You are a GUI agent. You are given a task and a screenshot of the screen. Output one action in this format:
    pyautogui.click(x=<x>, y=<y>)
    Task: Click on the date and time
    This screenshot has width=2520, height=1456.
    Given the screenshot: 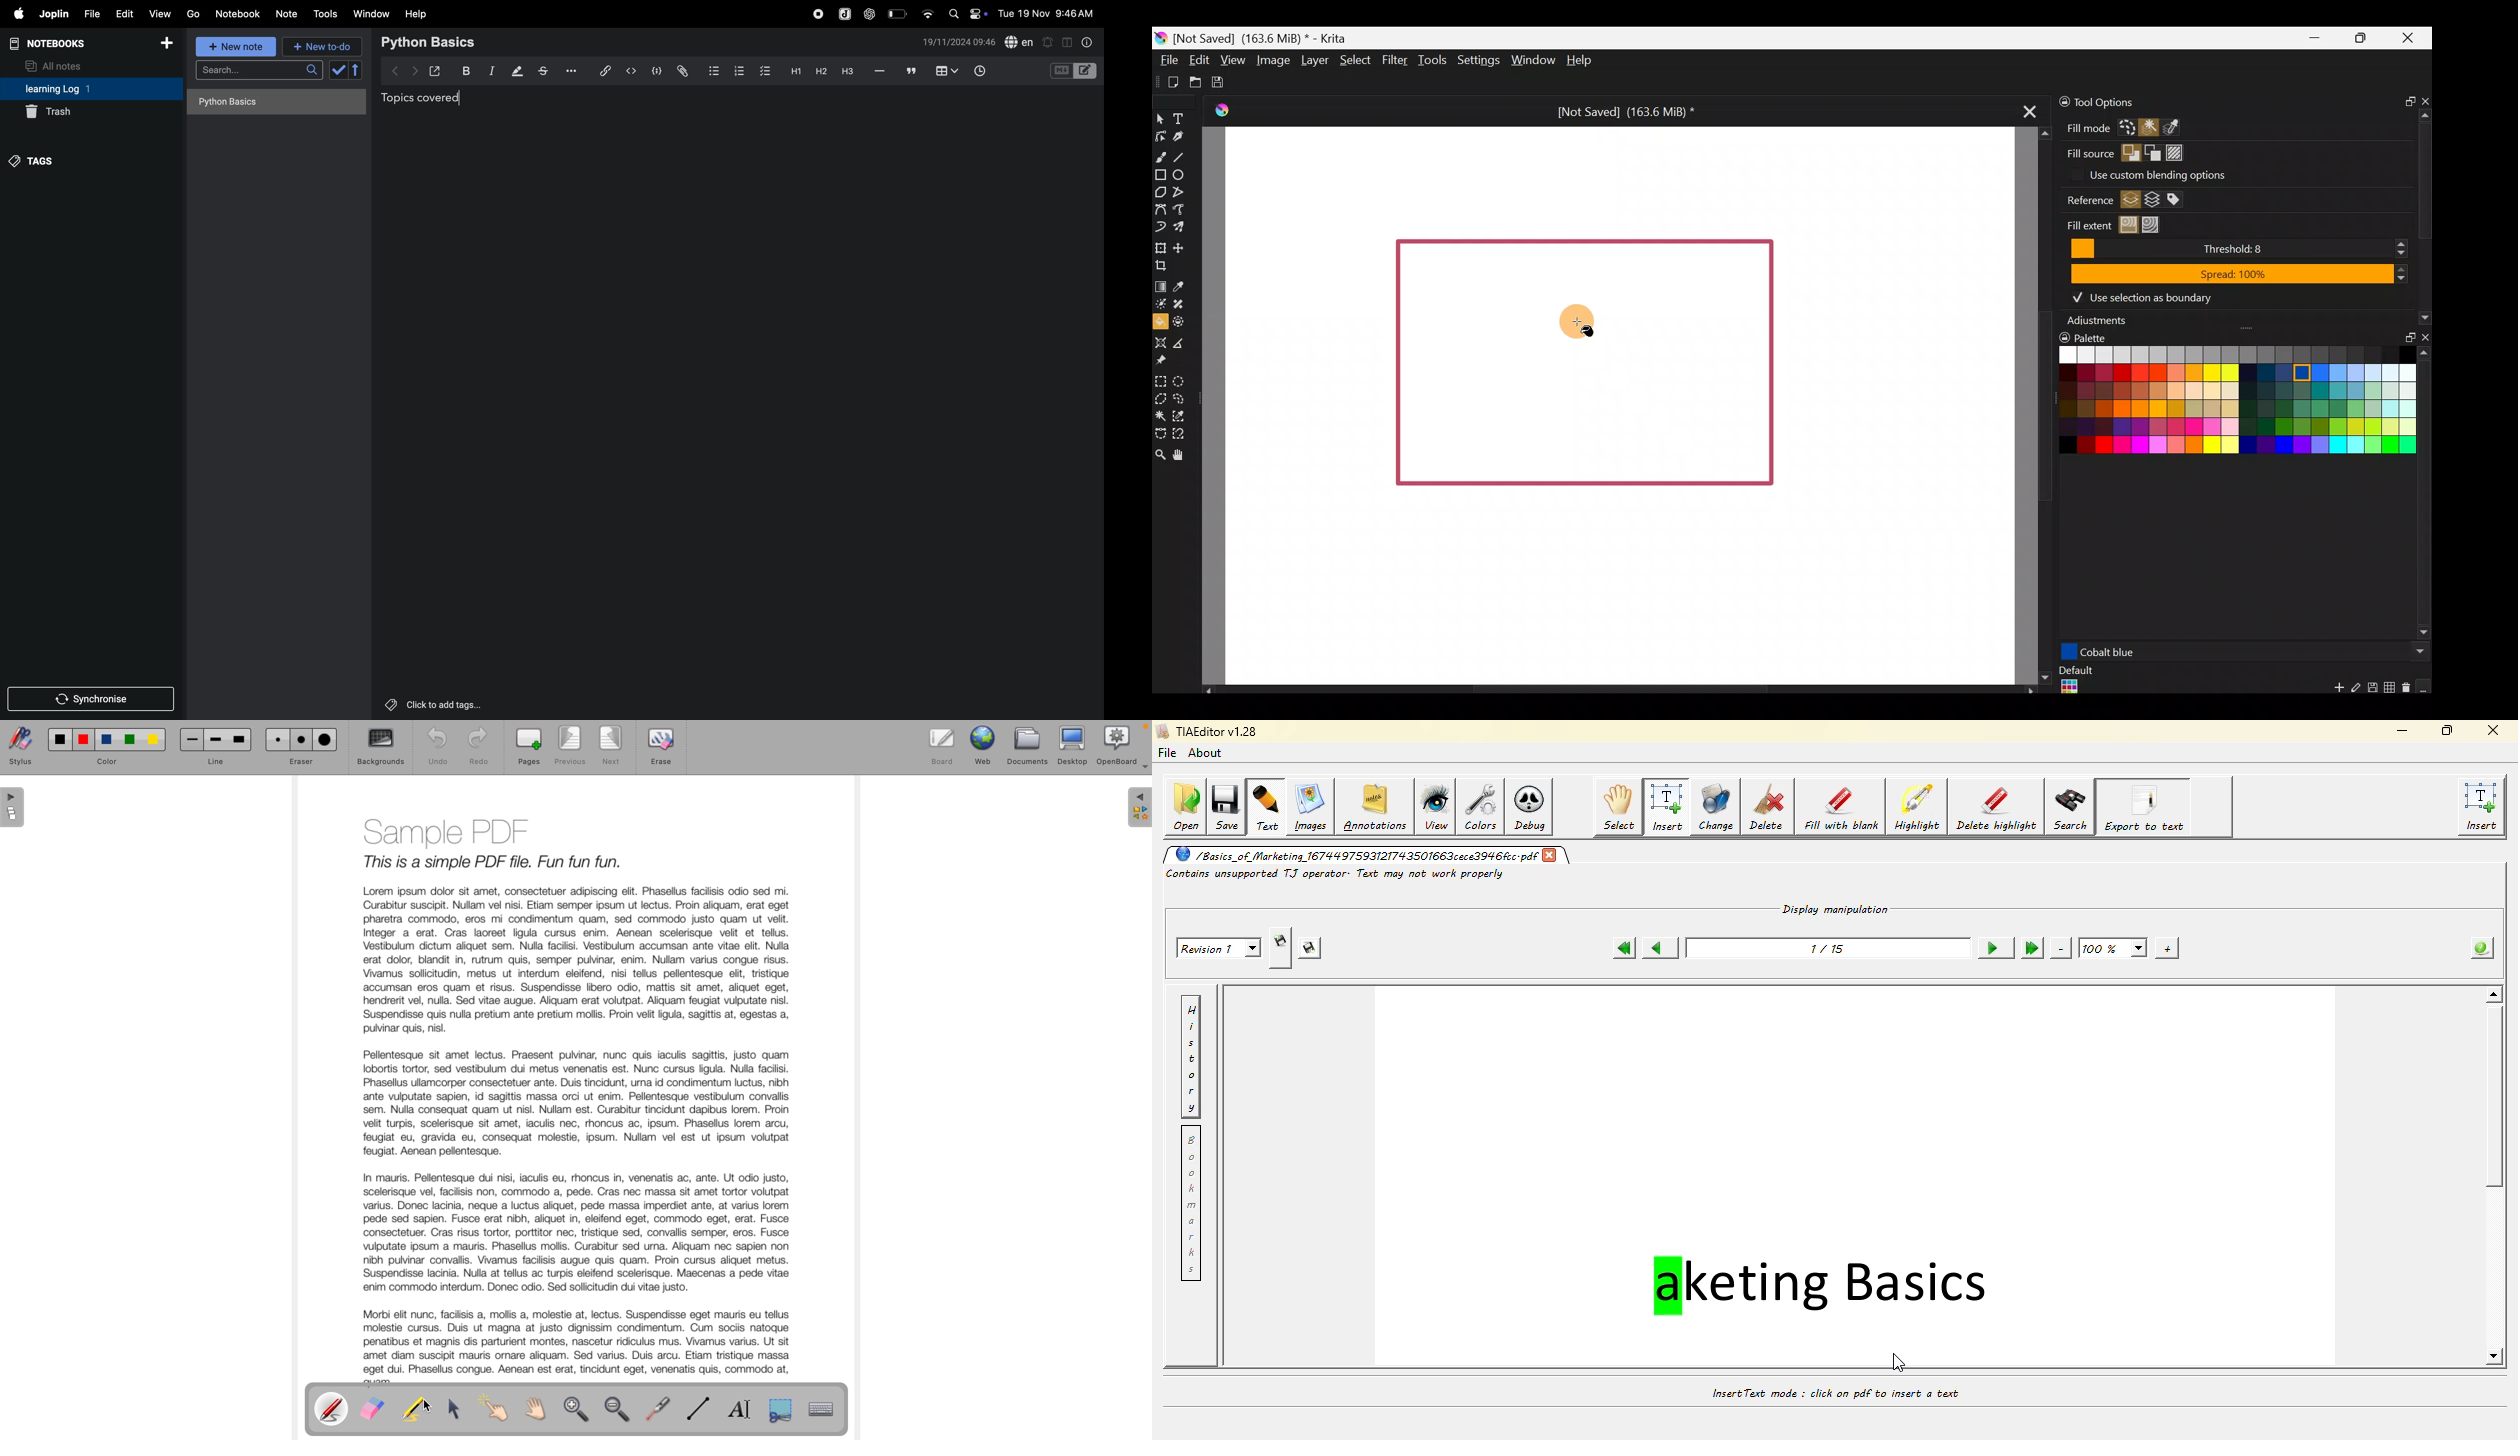 What is the action you would take?
    pyautogui.click(x=1048, y=13)
    